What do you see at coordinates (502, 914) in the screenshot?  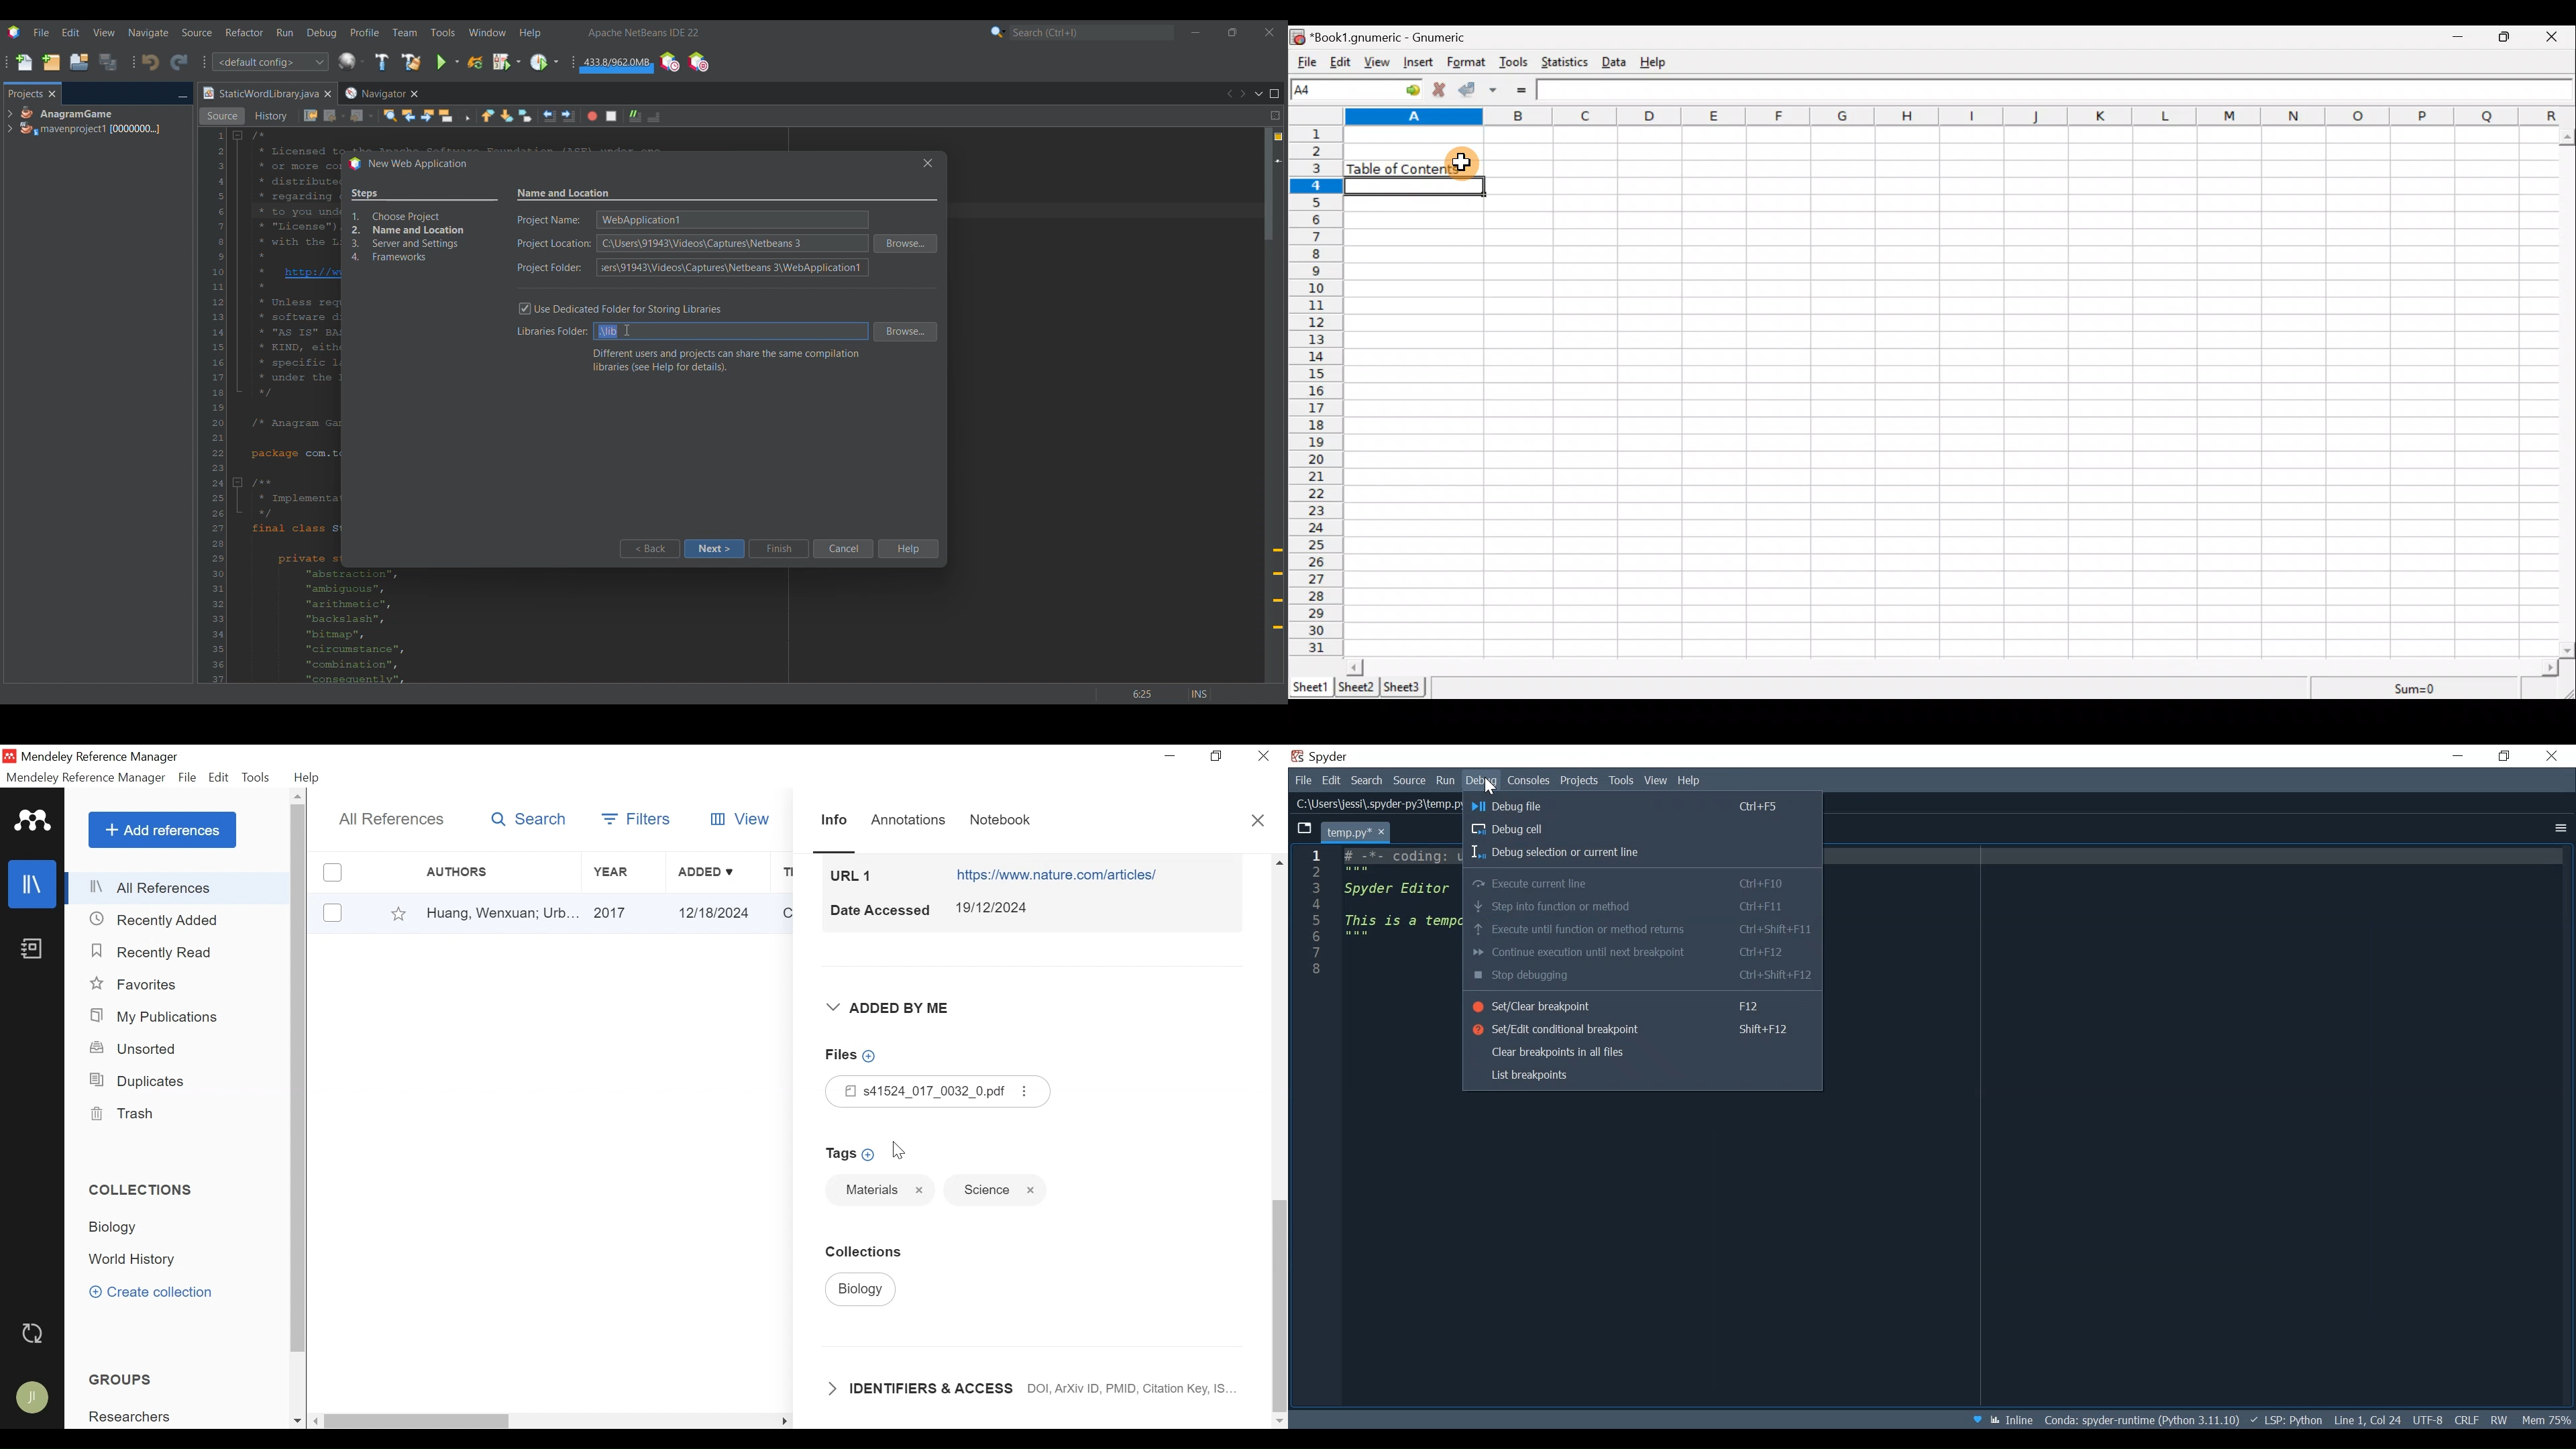 I see `Huang, Wenxuan; Urb...` at bounding box center [502, 914].